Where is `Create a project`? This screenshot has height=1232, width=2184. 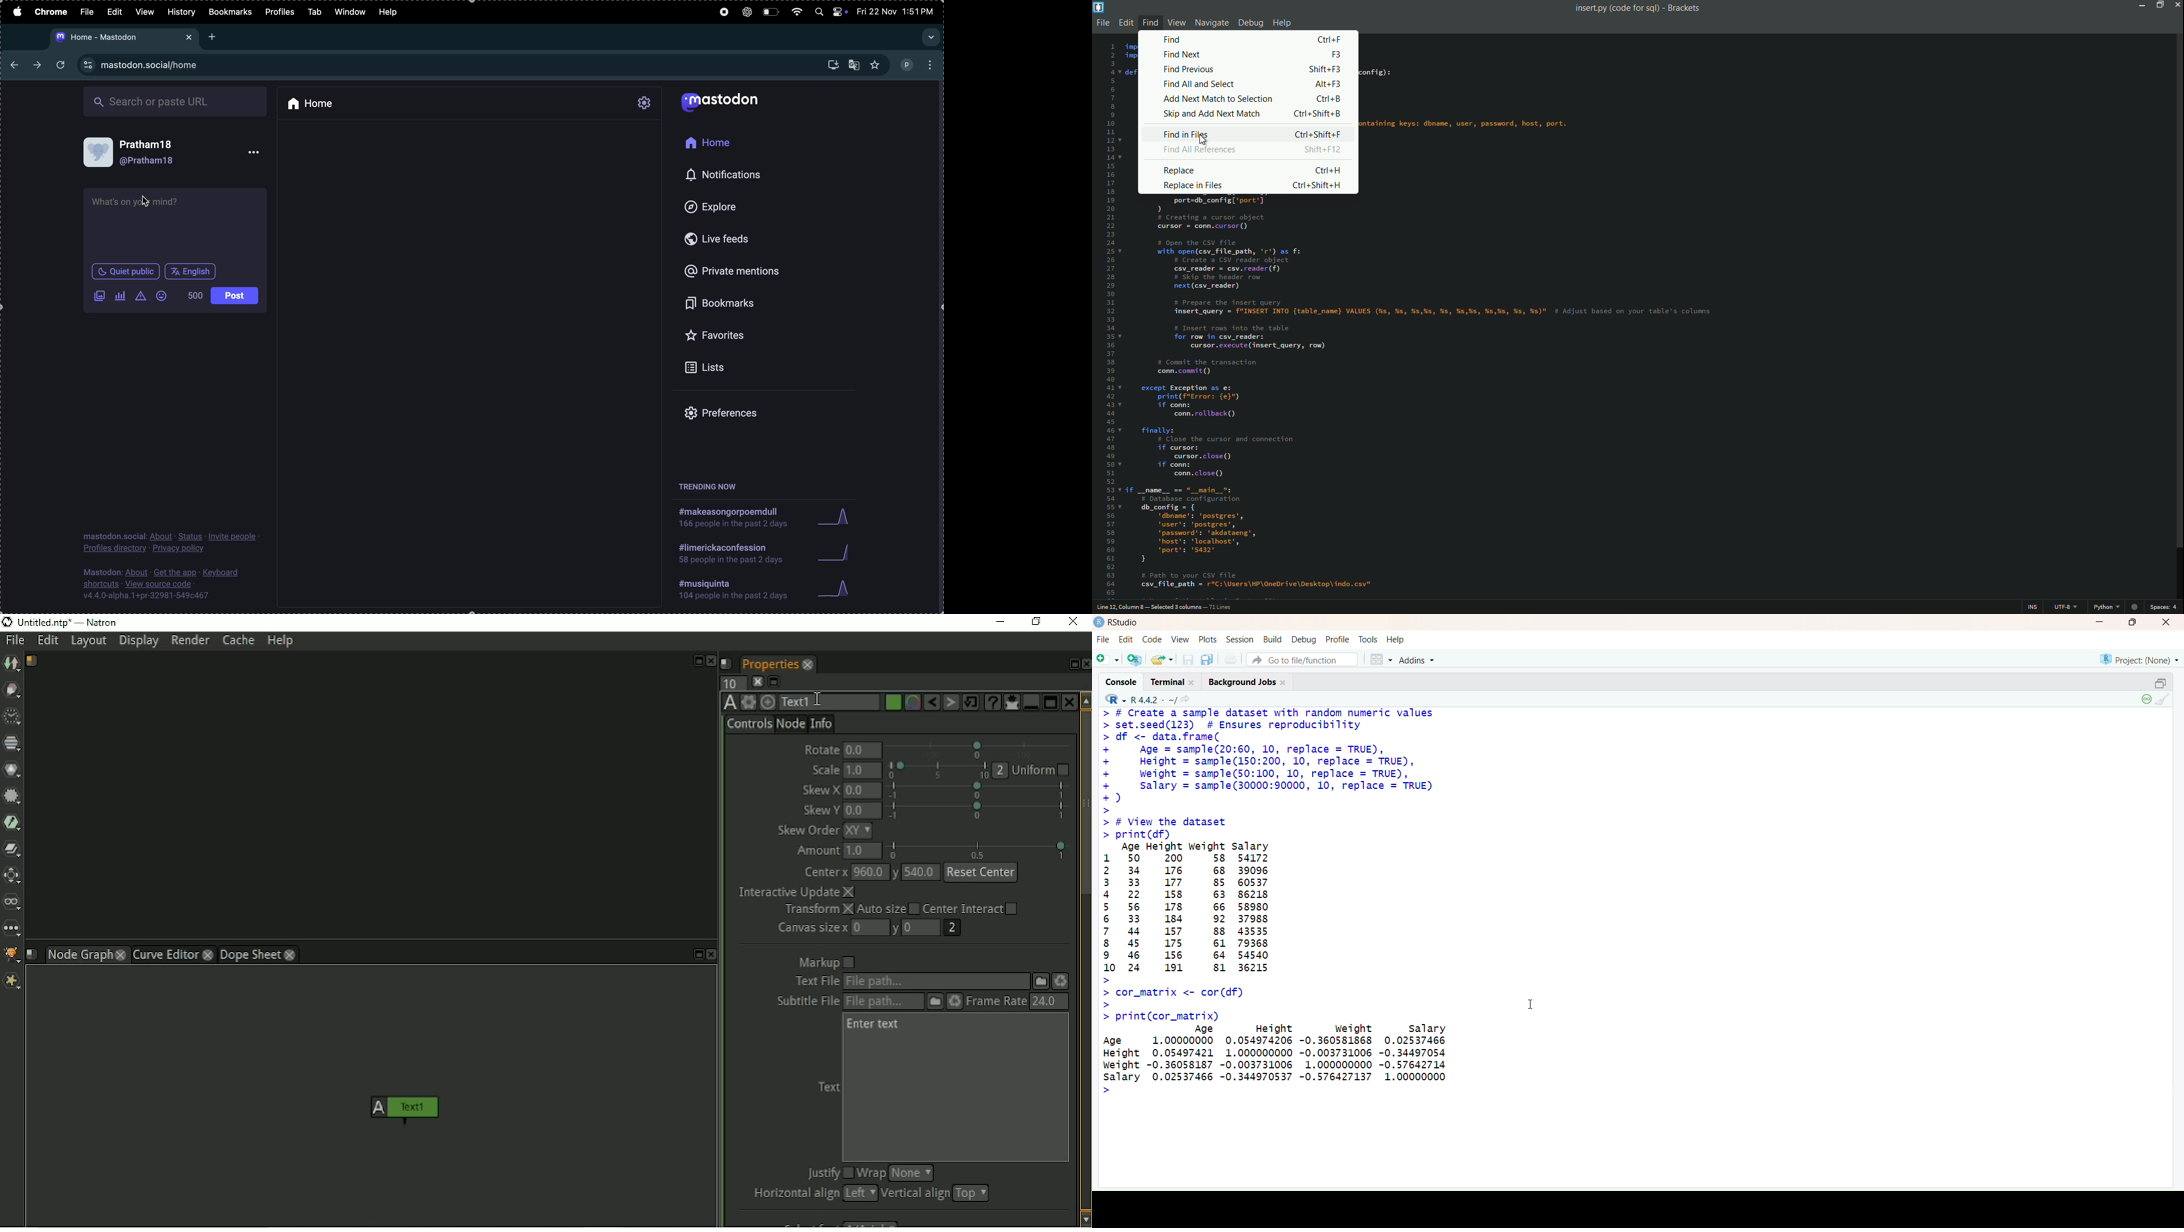
Create a project is located at coordinates (1133, 658).